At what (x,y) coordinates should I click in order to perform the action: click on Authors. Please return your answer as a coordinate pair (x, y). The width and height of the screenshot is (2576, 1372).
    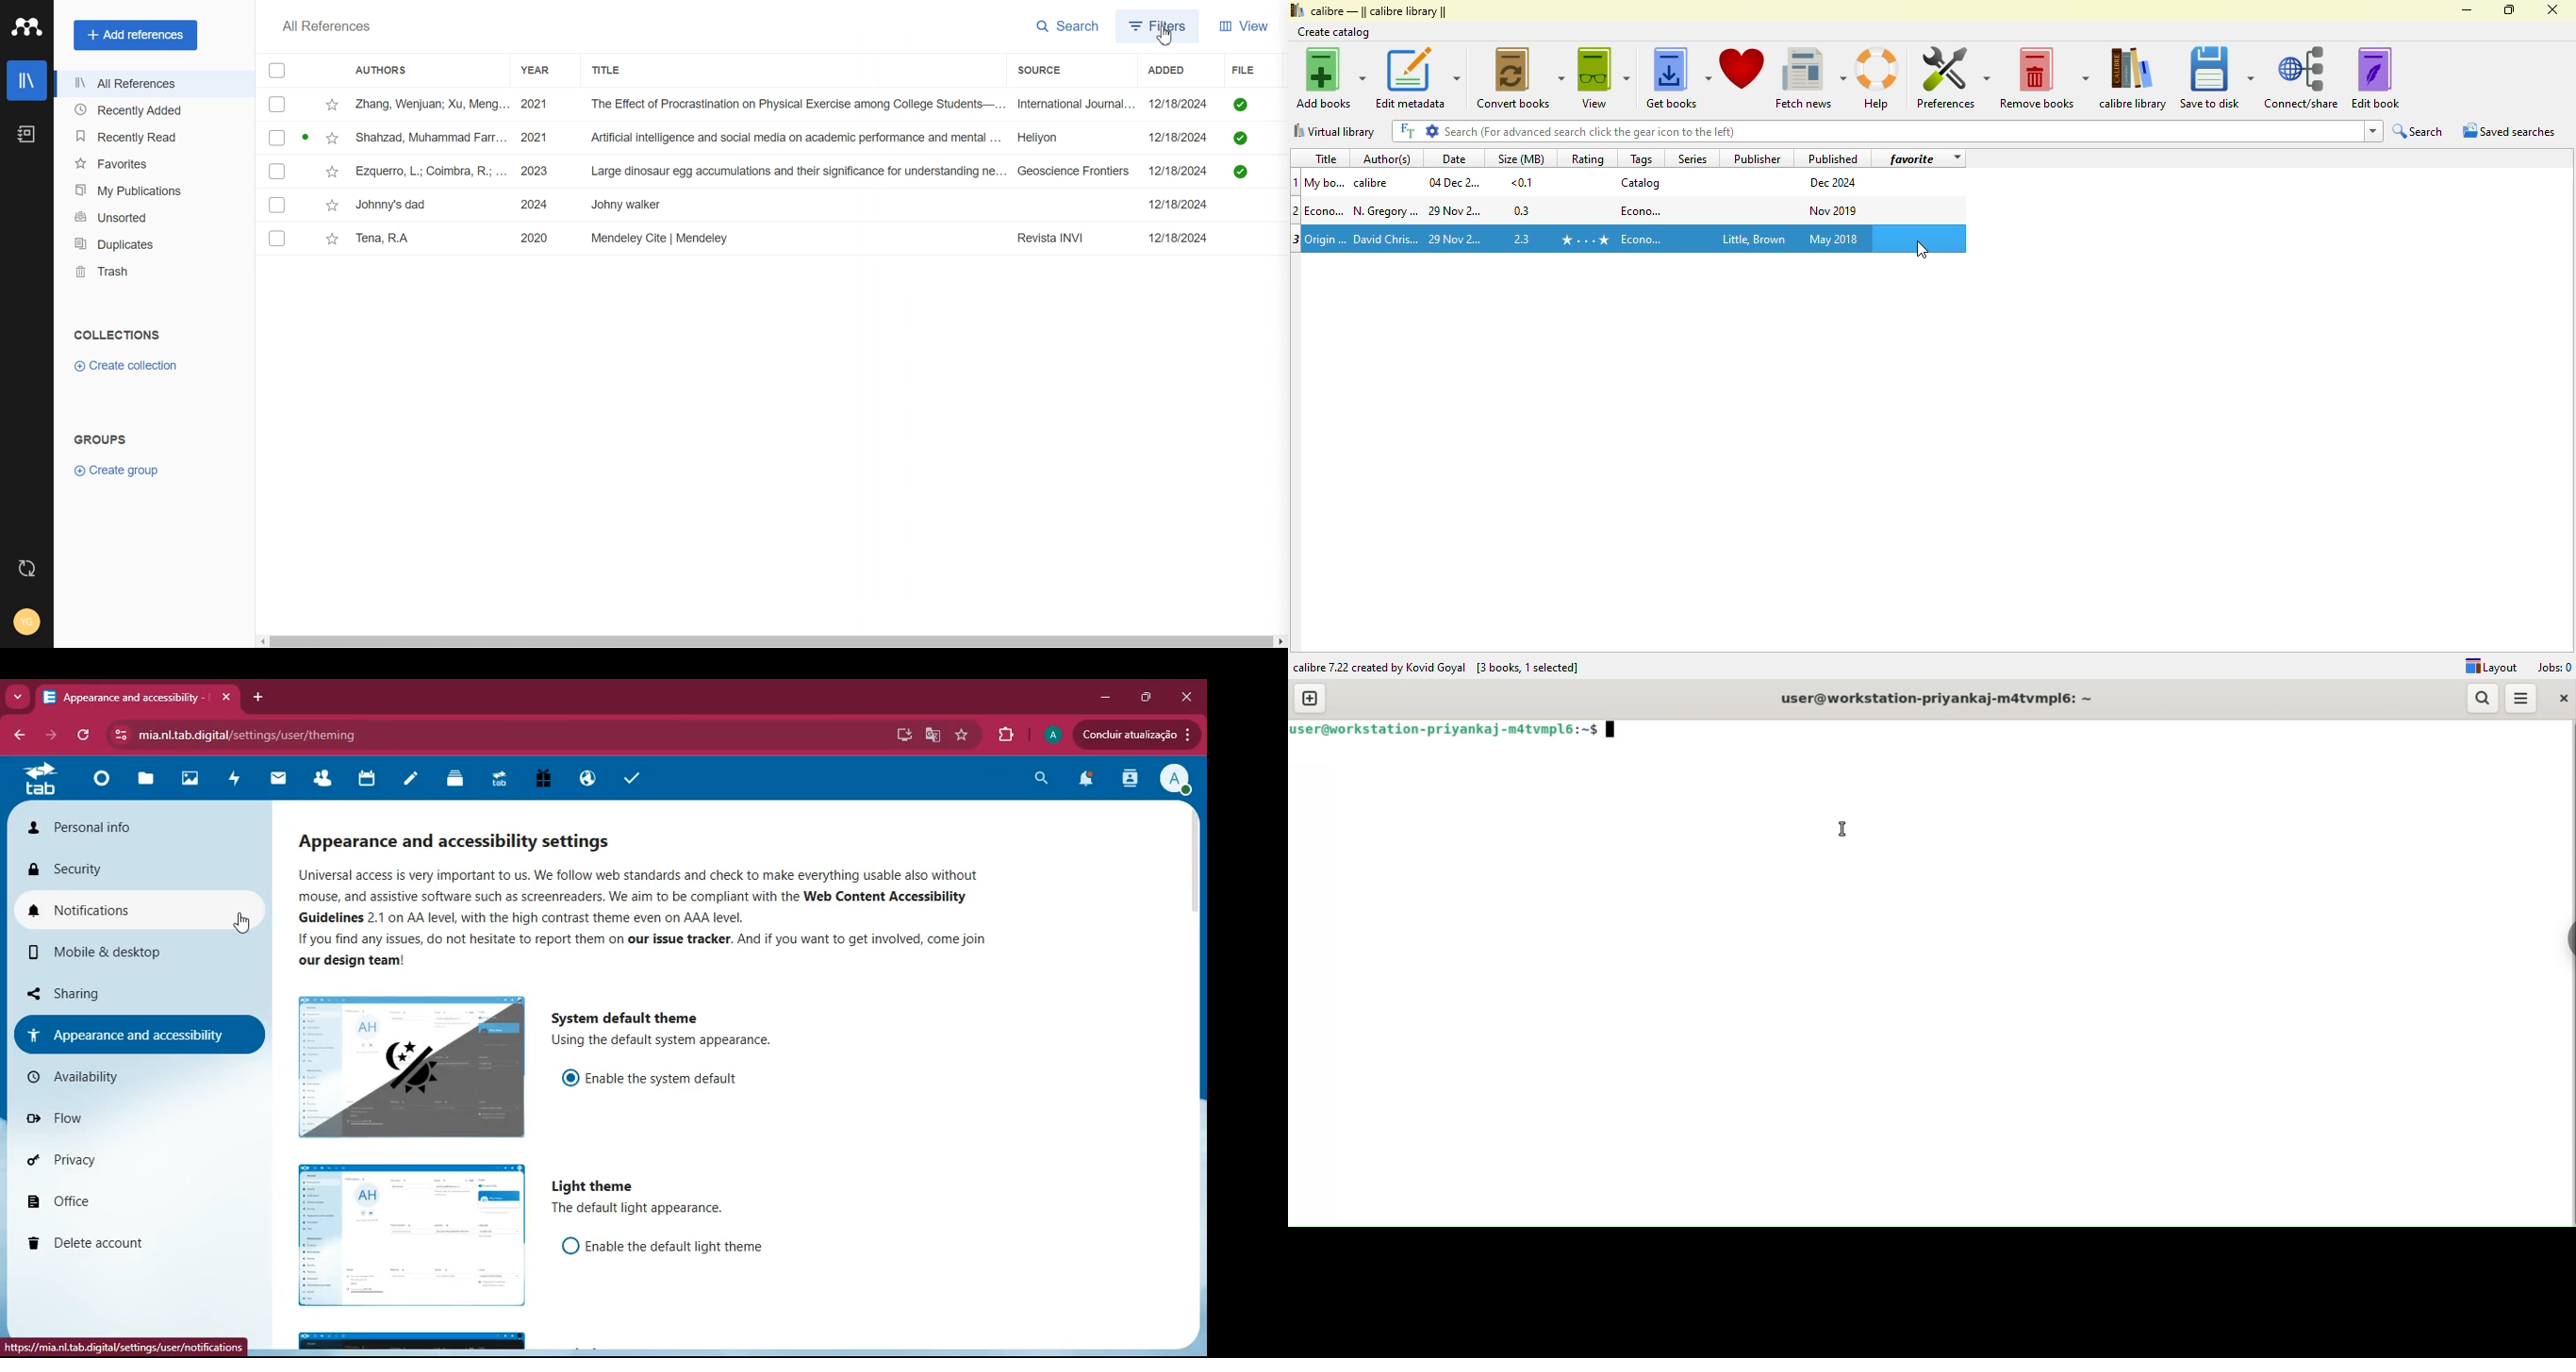
    Looking at the image, I should click on (388, 69).